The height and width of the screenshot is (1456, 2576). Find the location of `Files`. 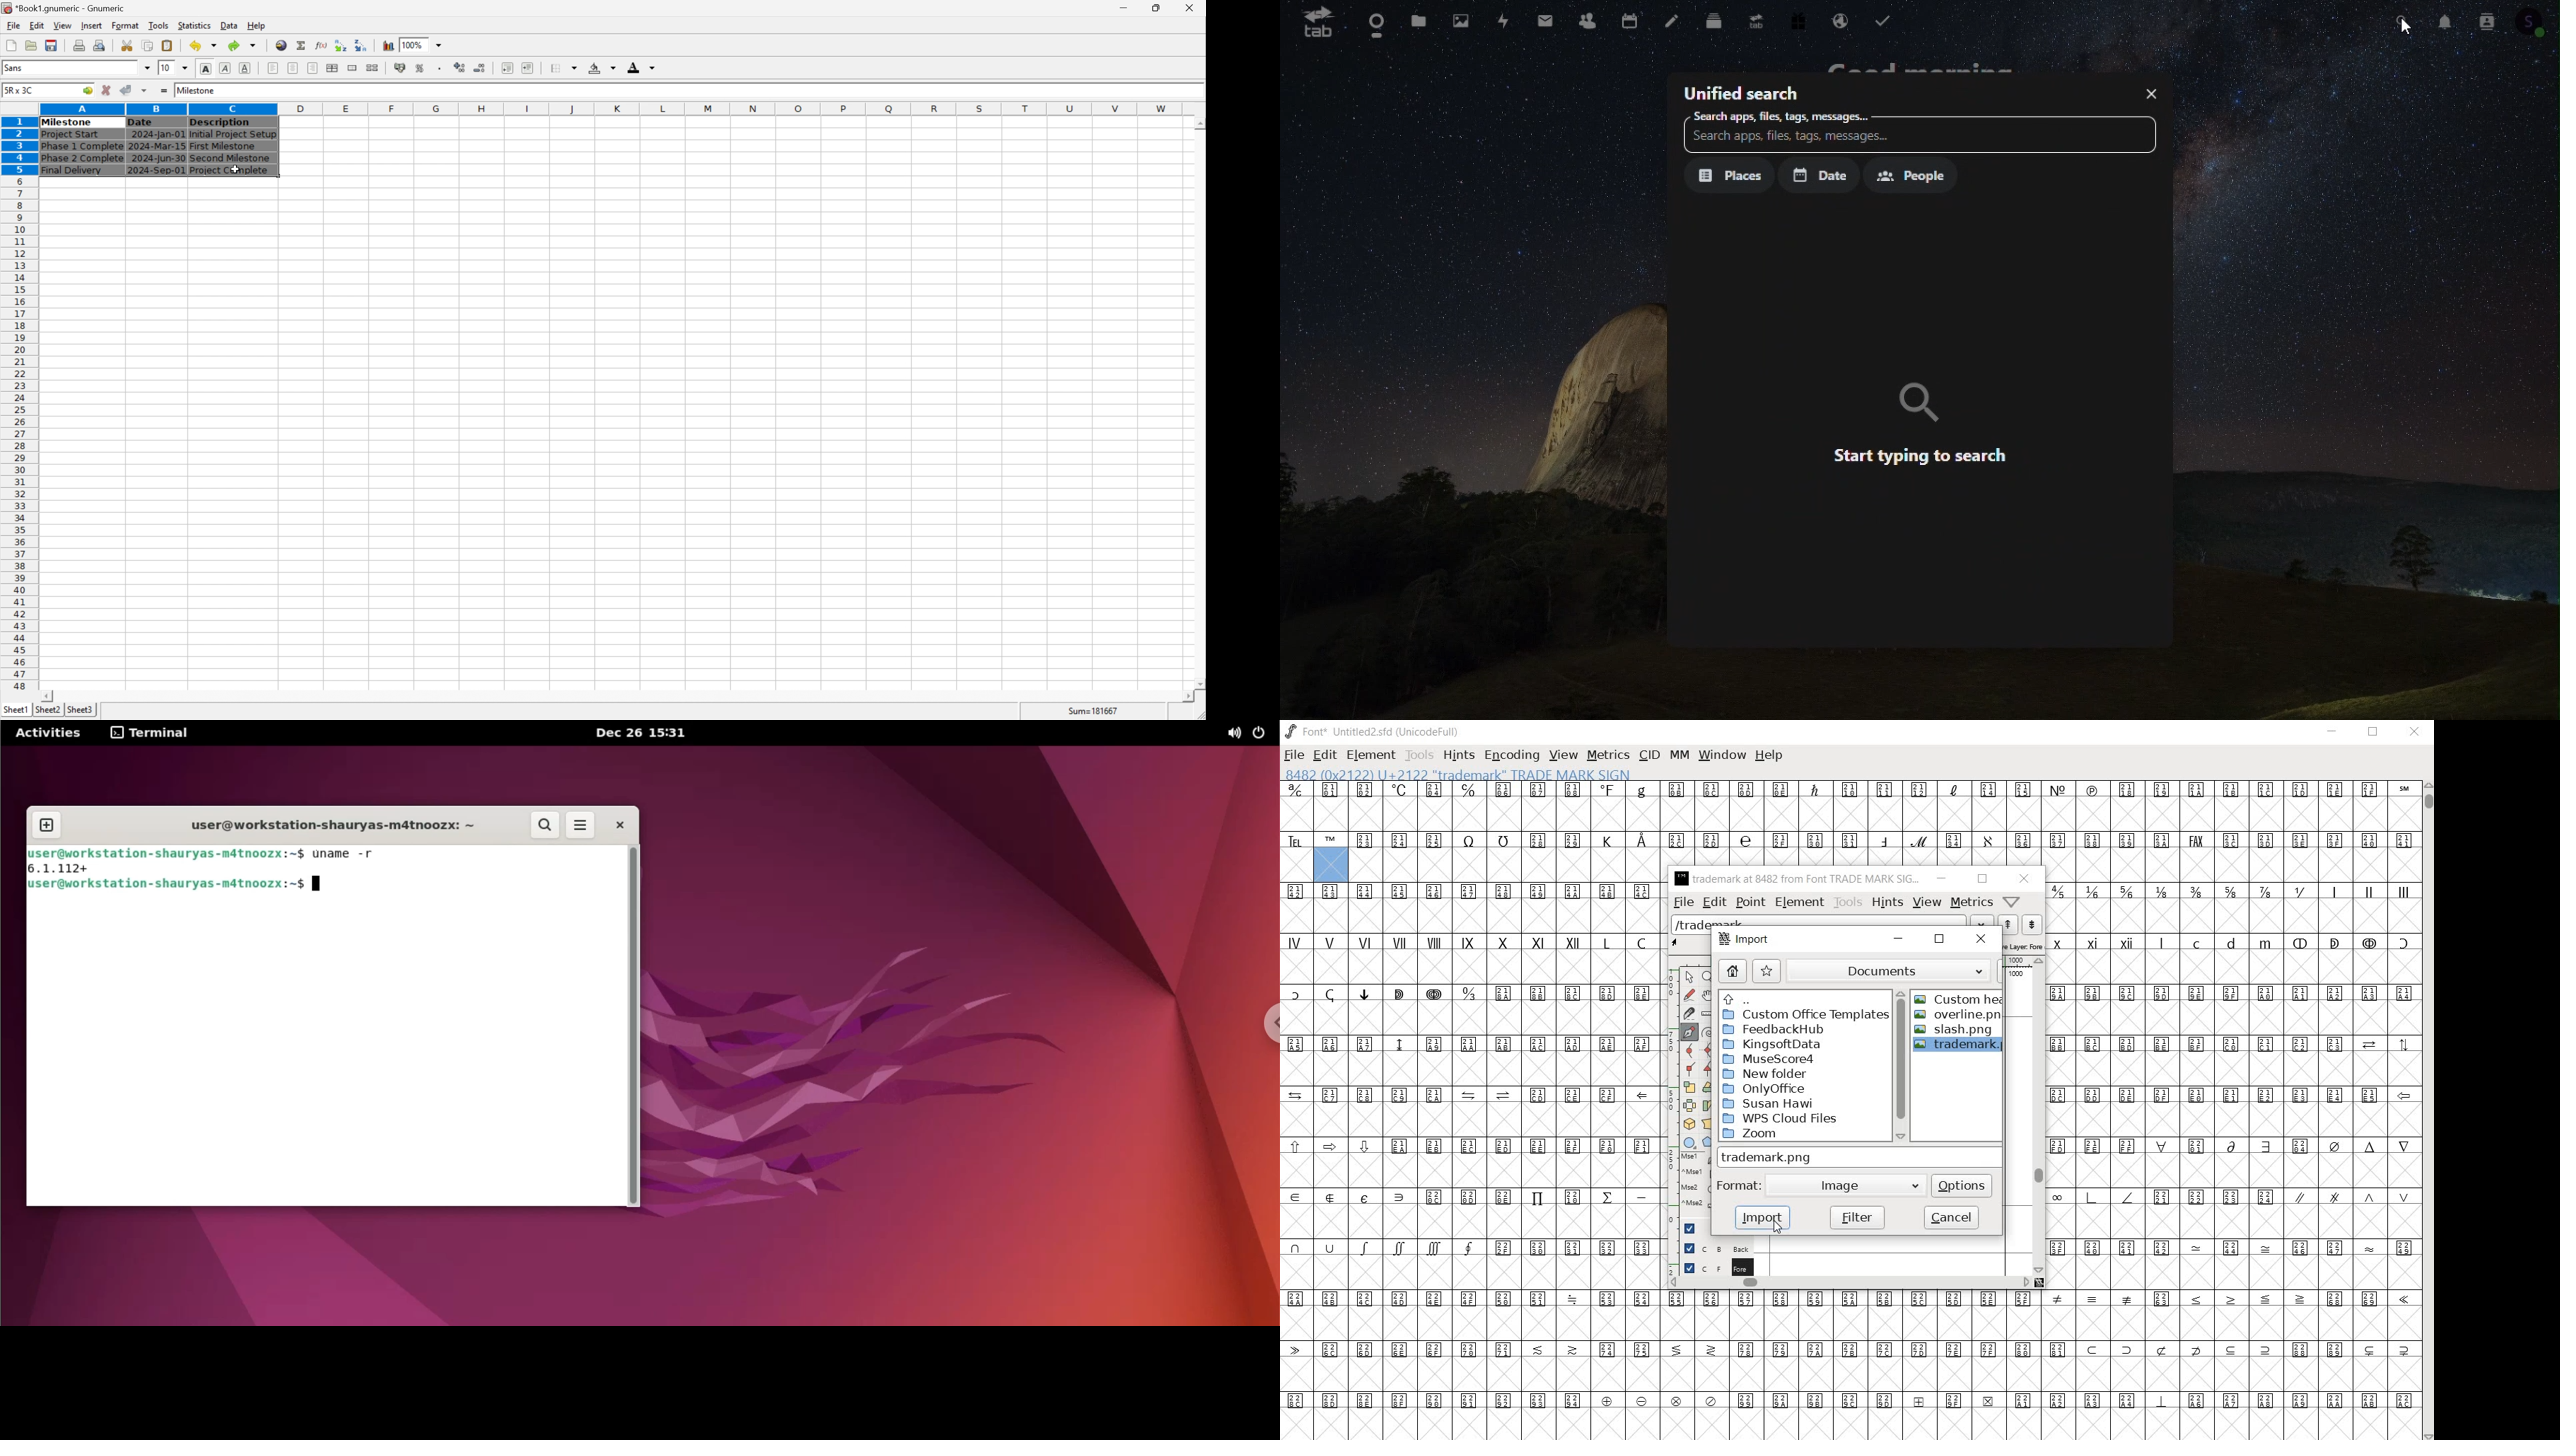

Files is located at coordinates (1421, 22).